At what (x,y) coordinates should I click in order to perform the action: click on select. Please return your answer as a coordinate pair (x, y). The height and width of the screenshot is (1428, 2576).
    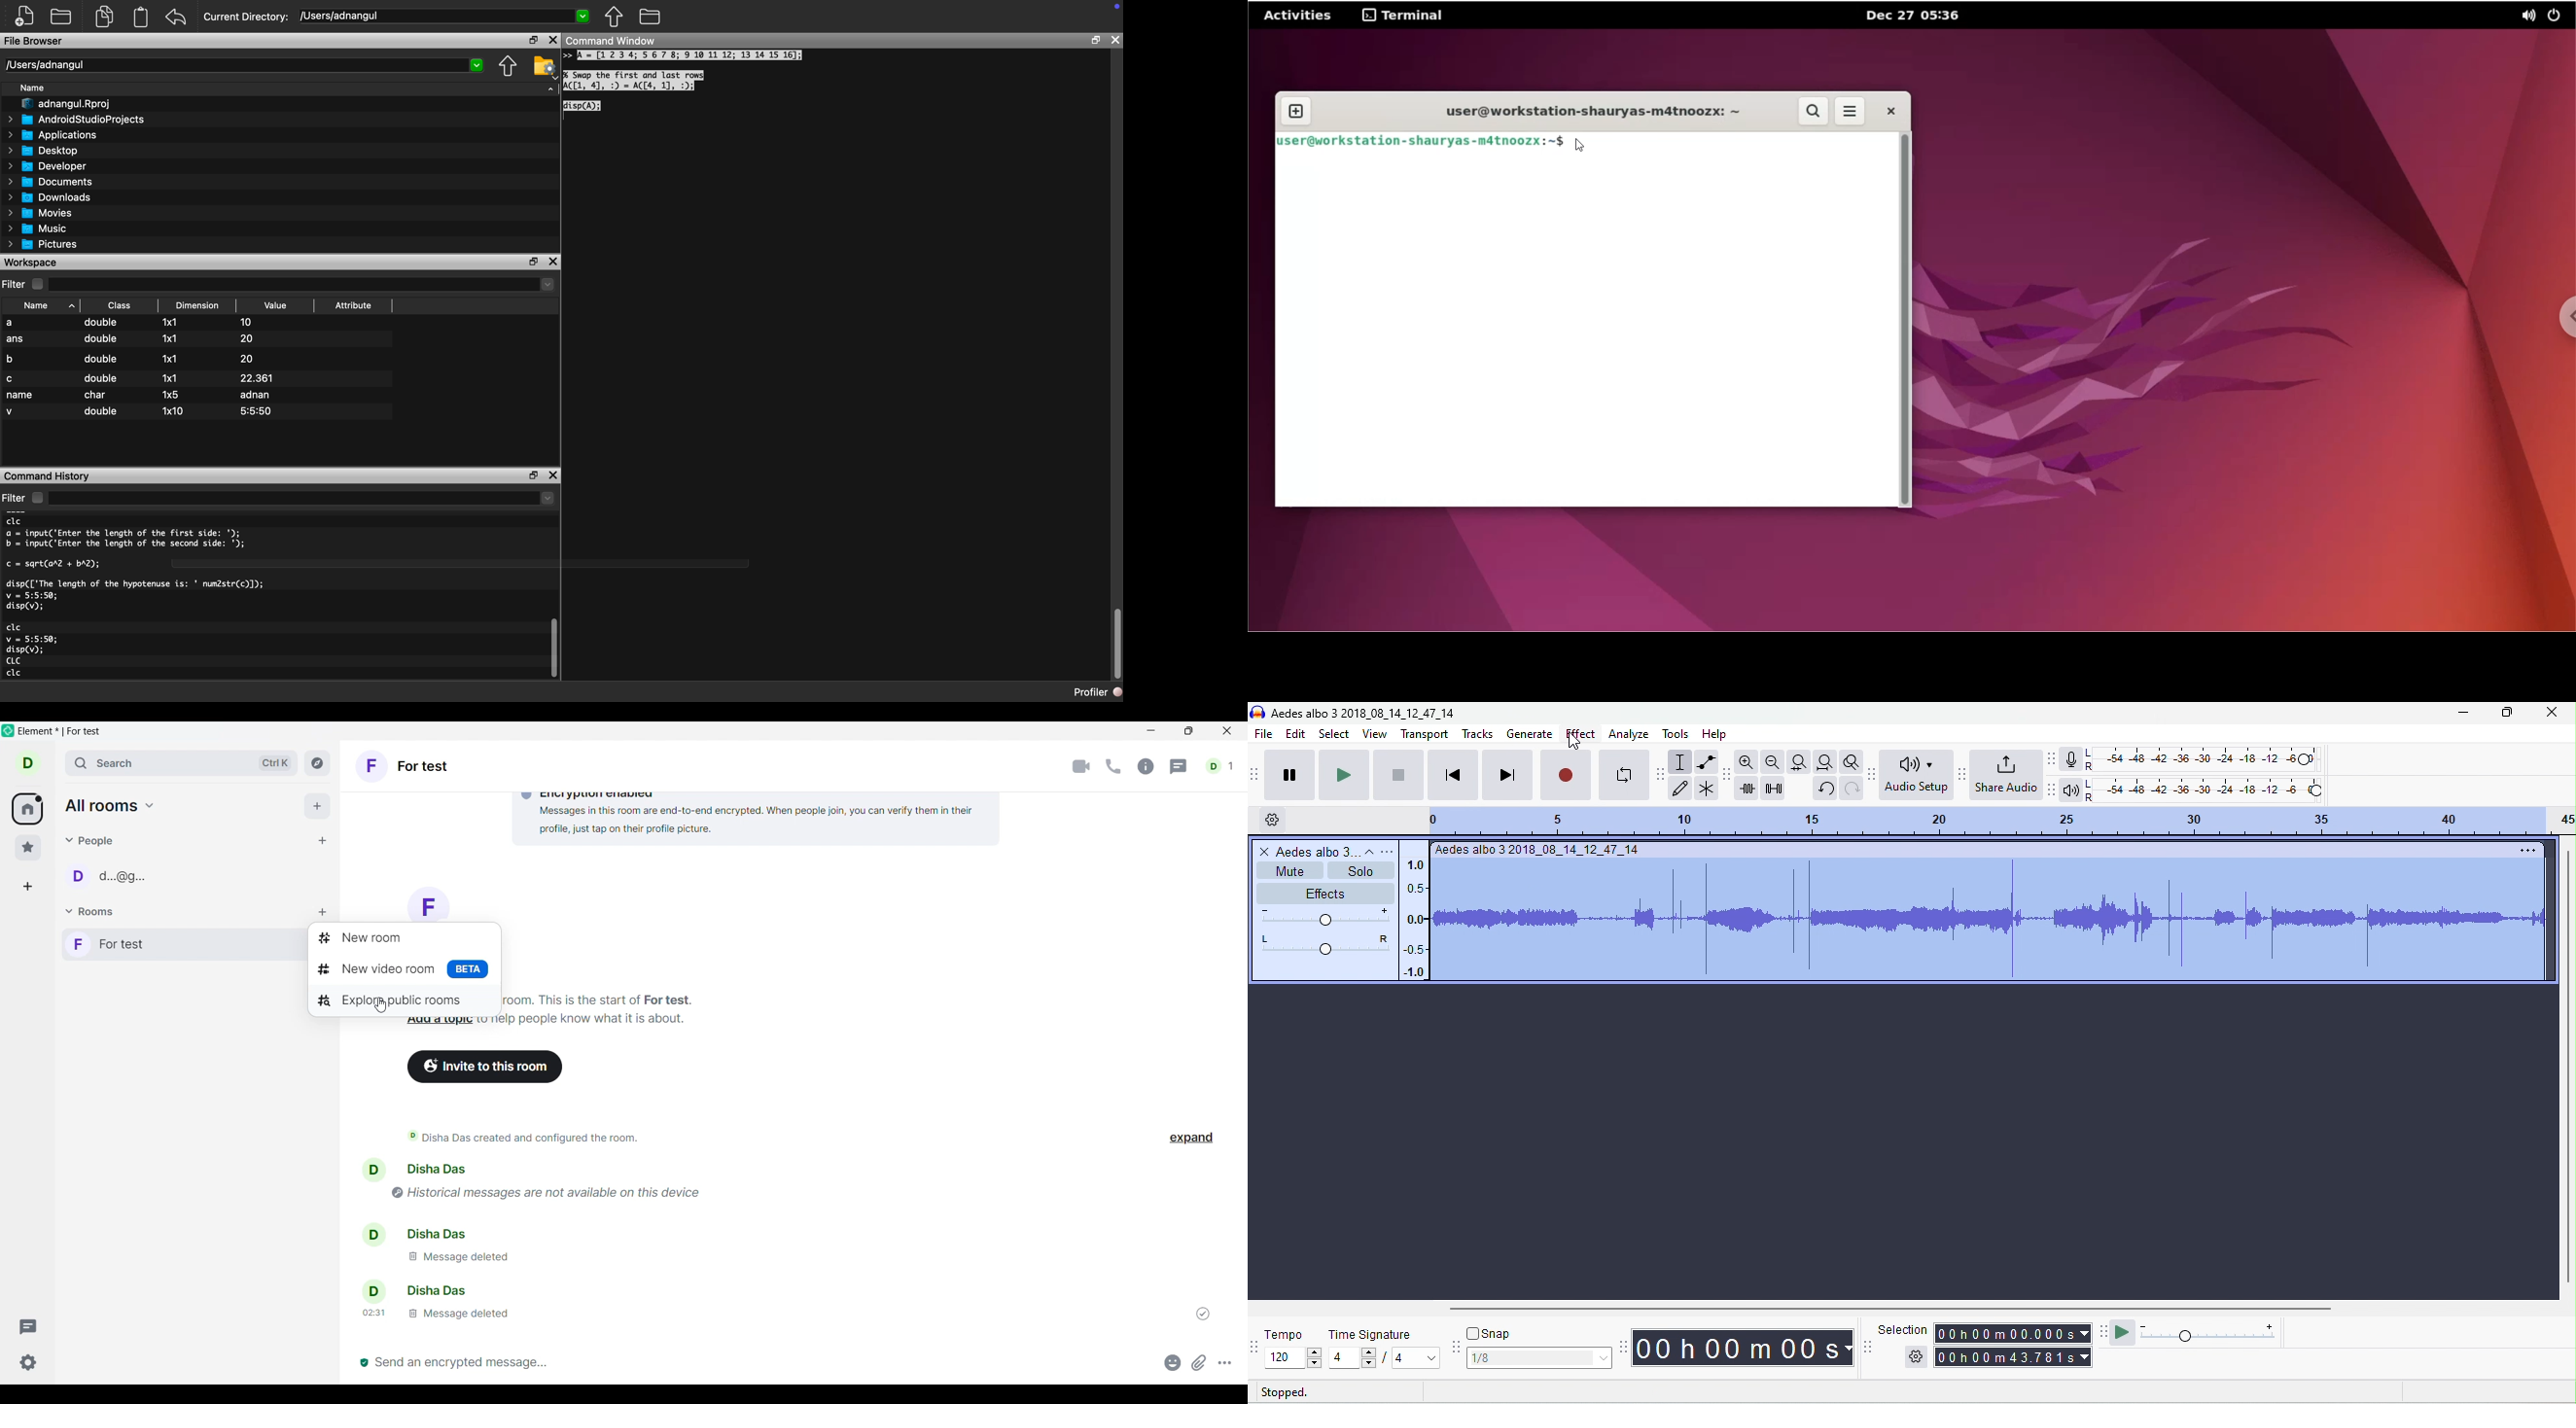
    Looking at the image, I should click on (1335, 734).